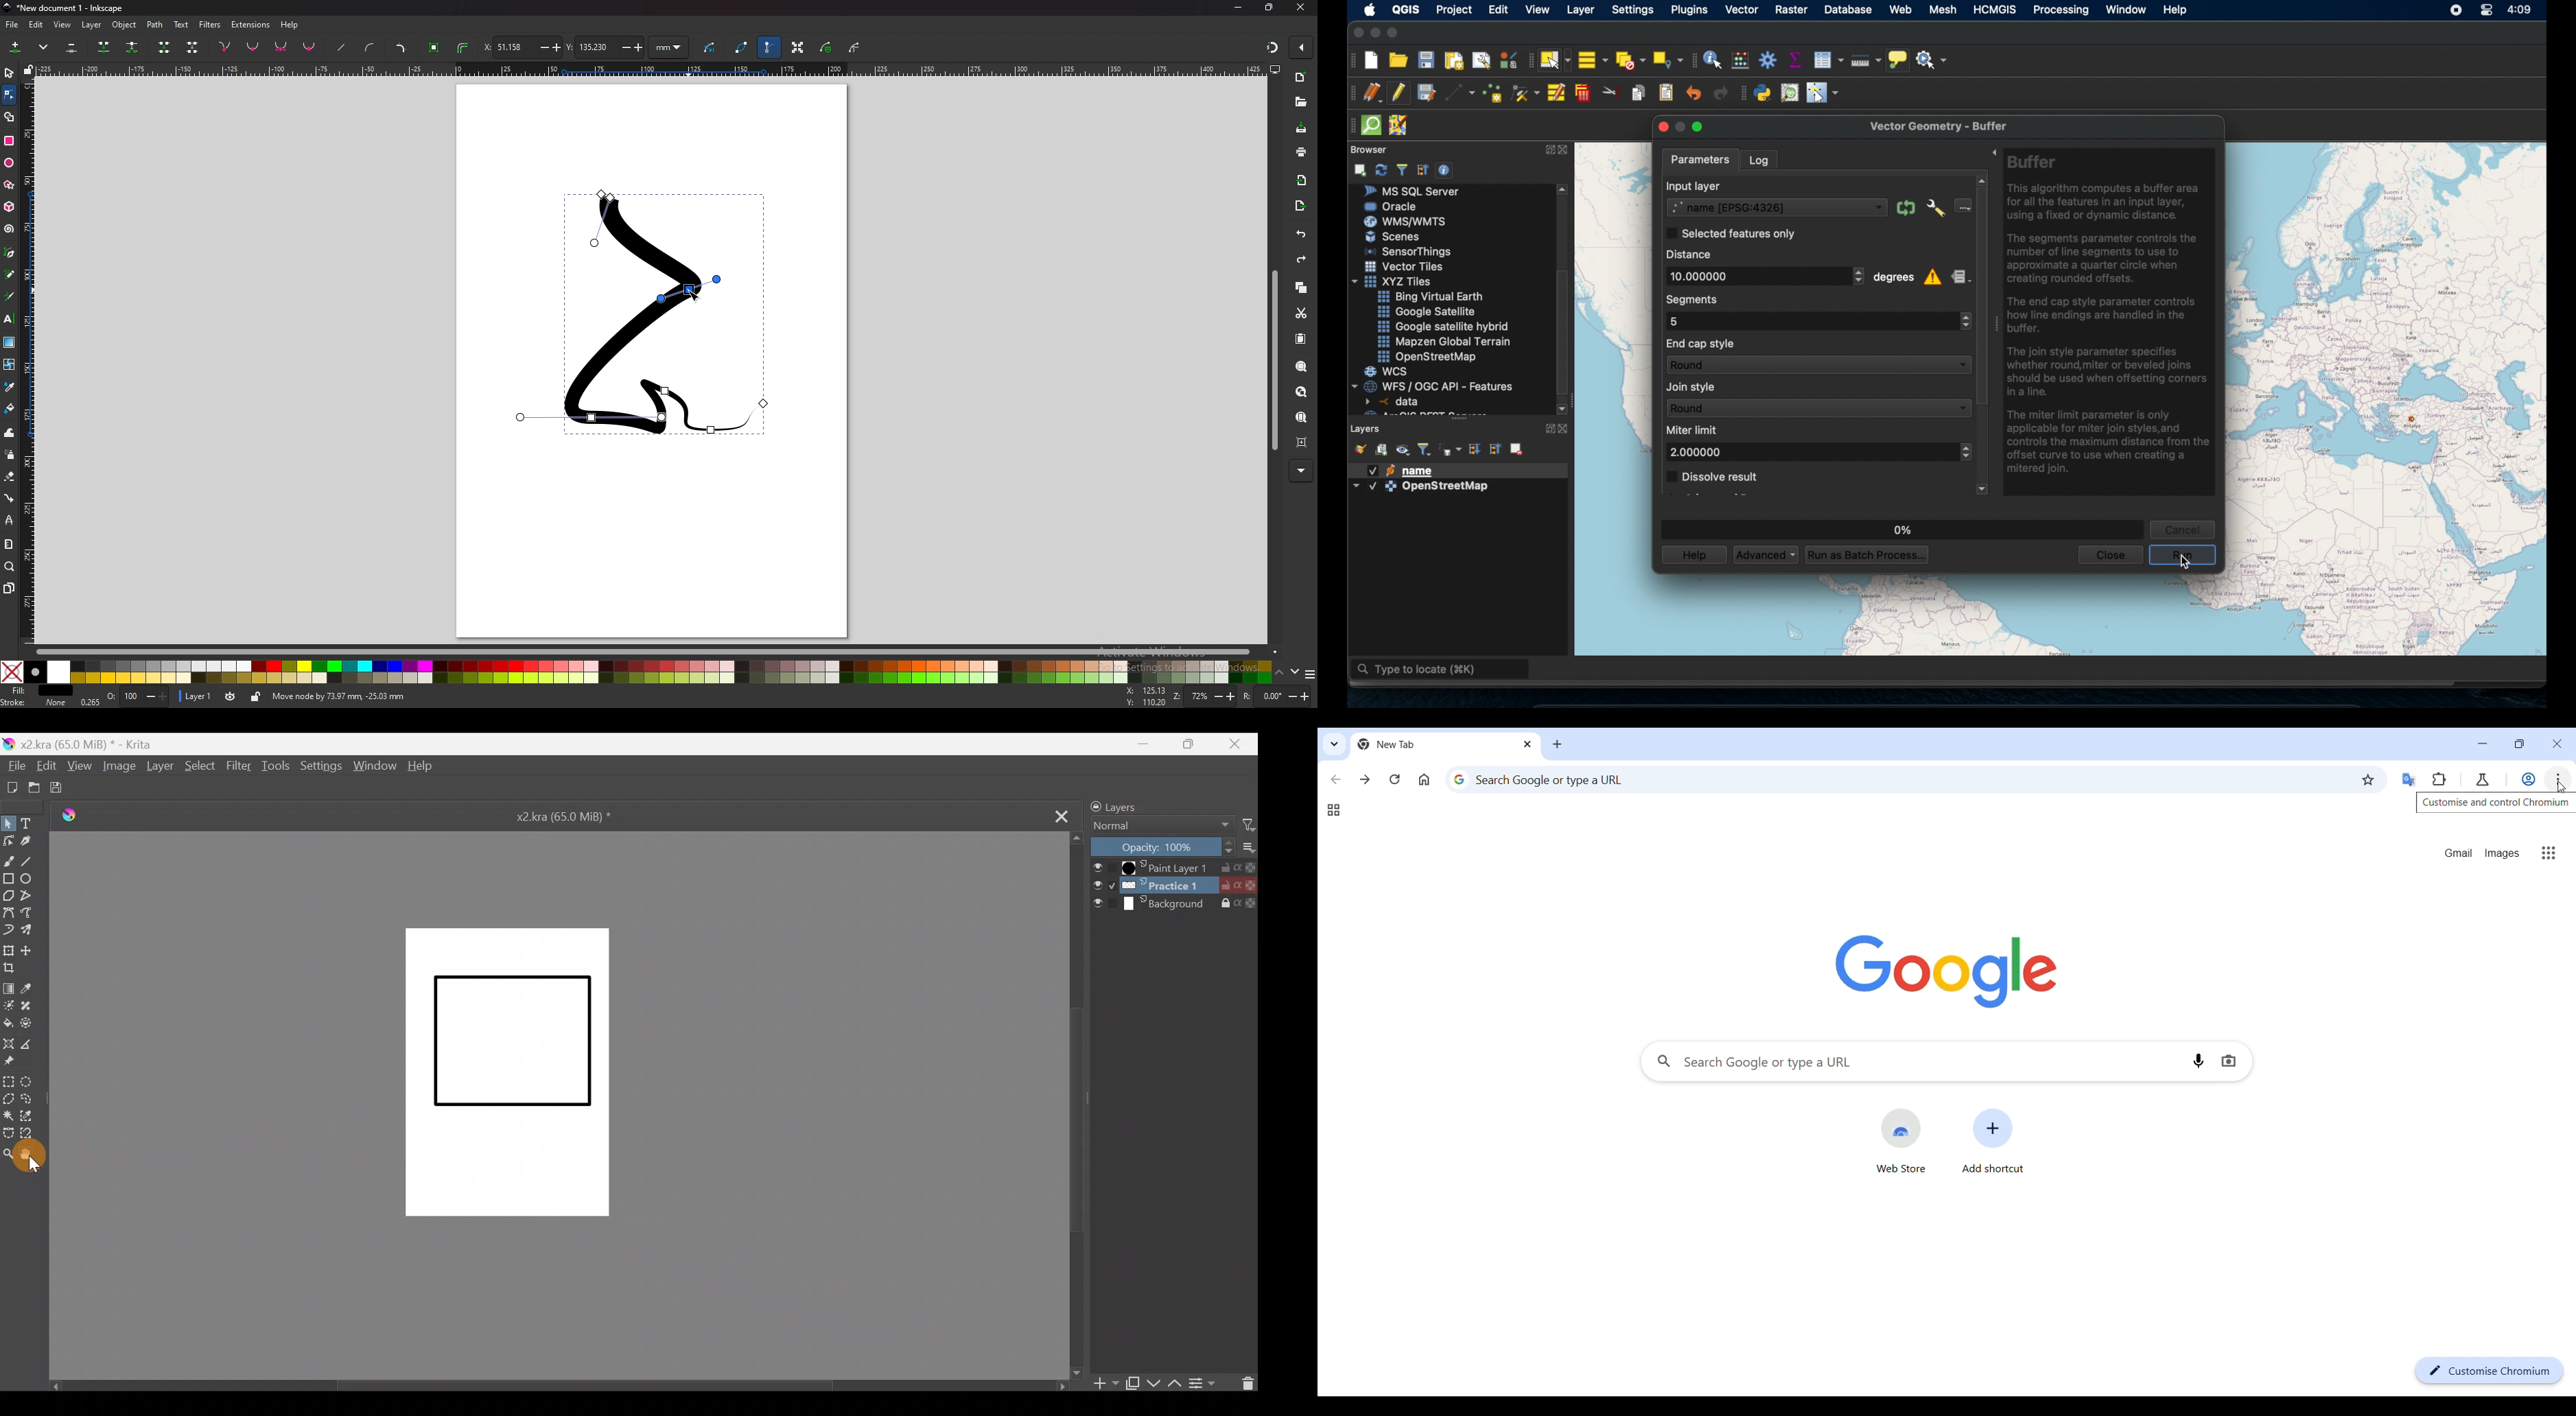 This screenshot has height=1428, width=2576. I want to click on webstore, so click(1901, 1141).